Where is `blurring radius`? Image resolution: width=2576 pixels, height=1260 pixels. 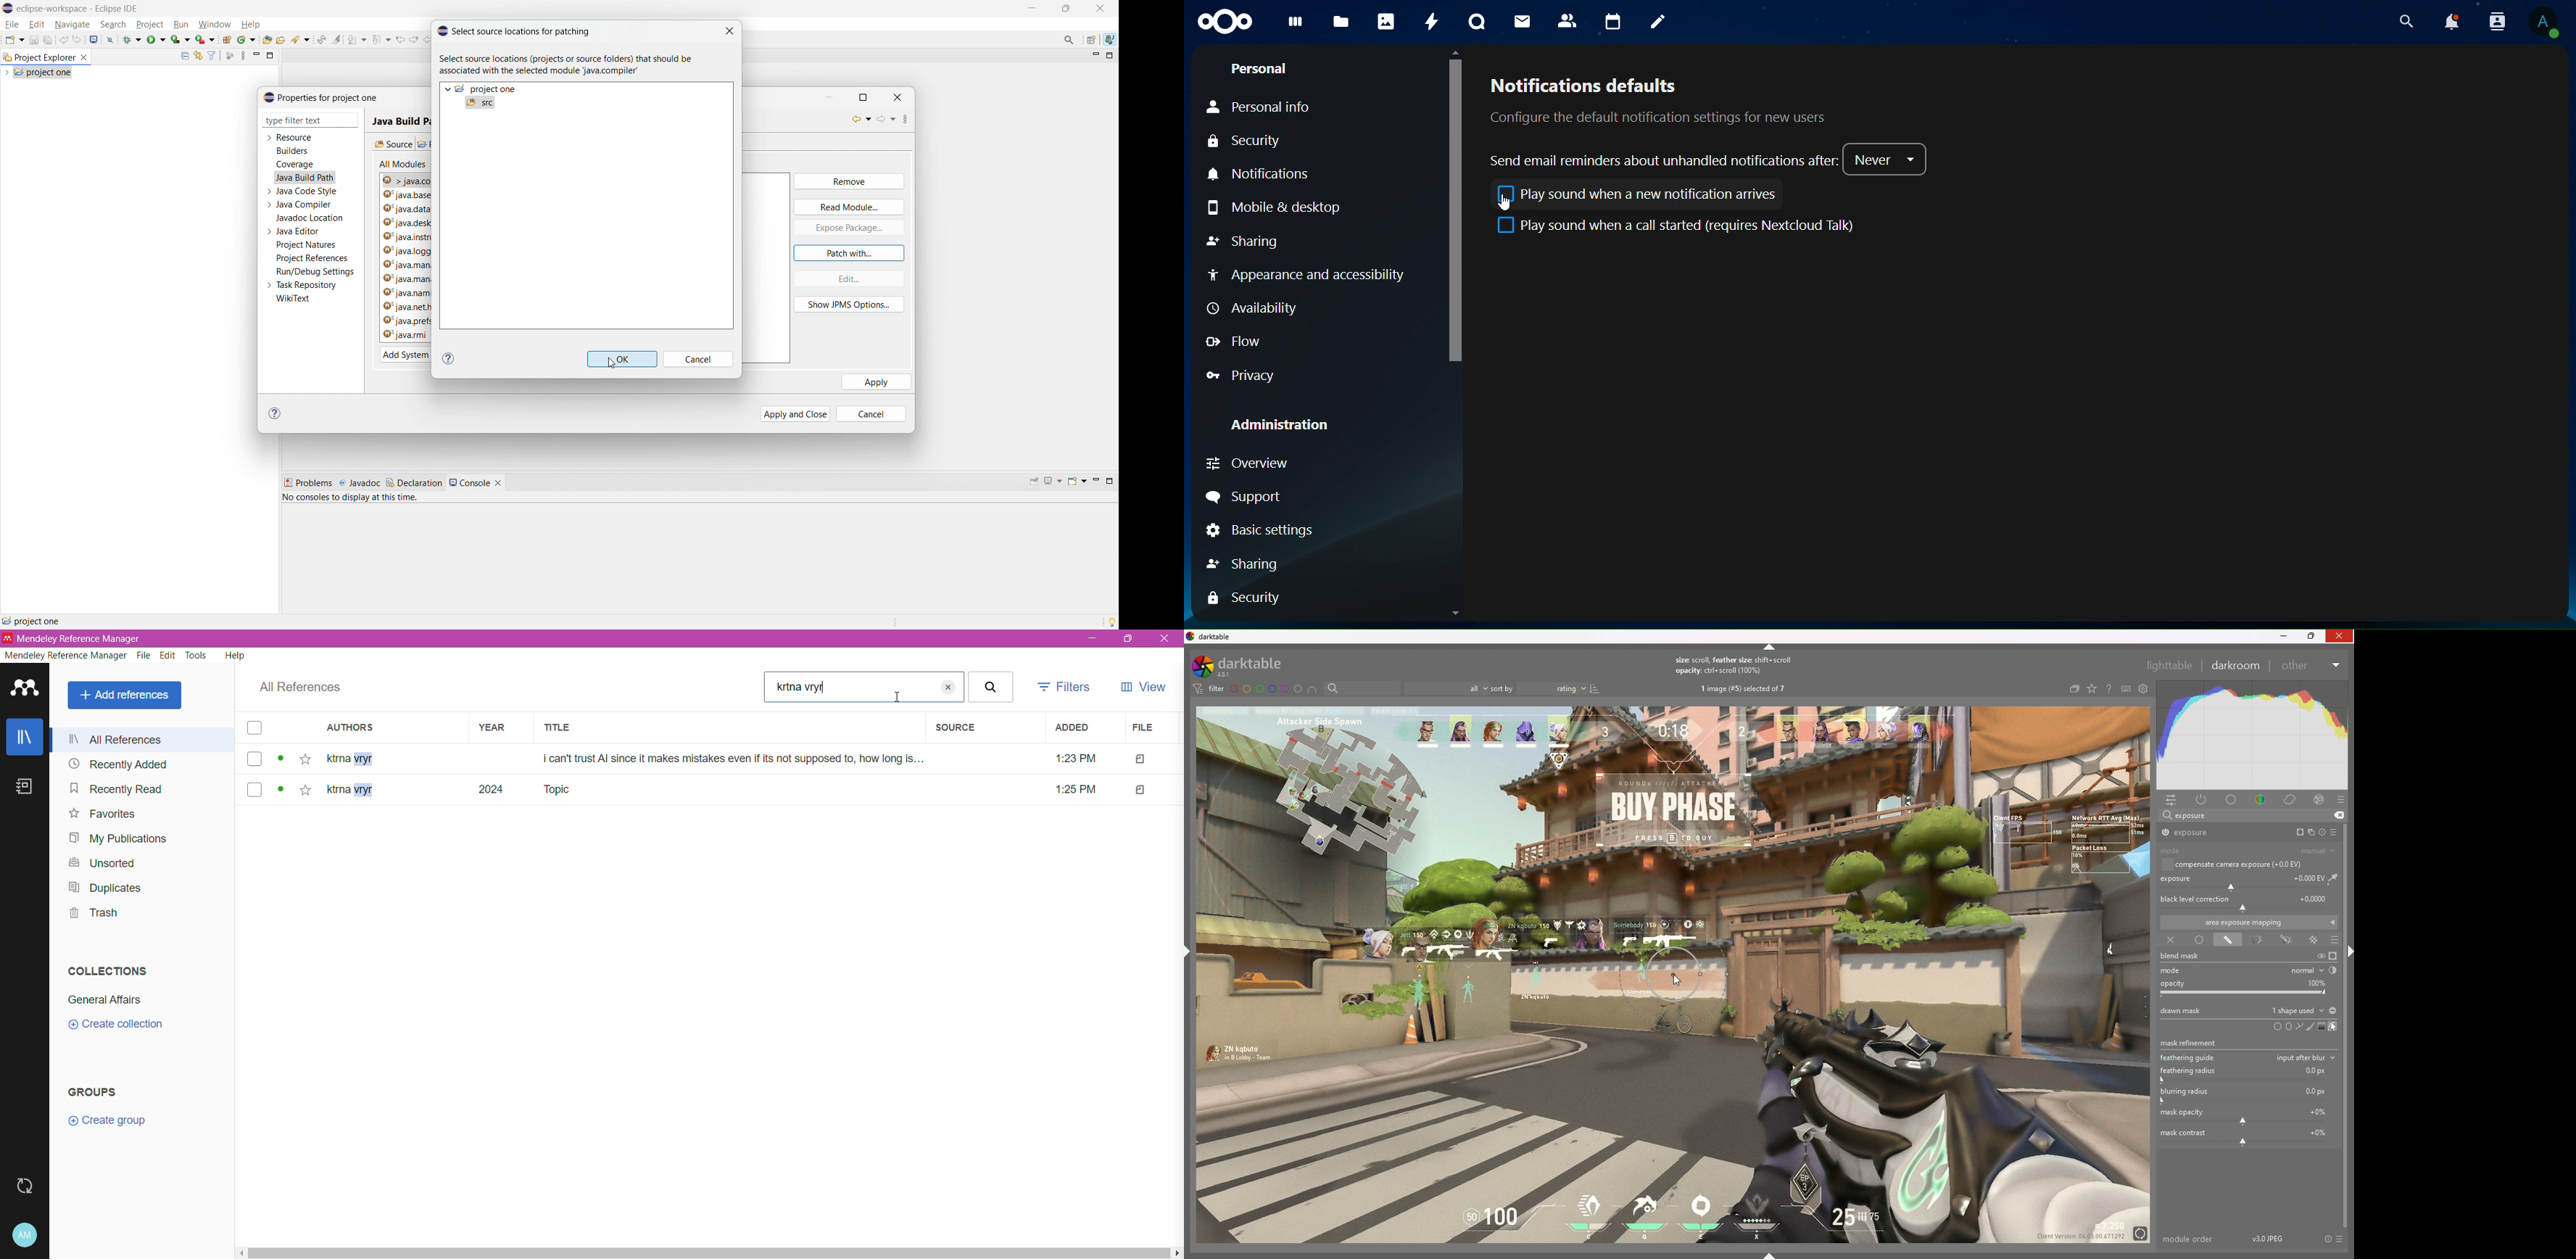 blurring radius is located at coordinates (2247, 1096).